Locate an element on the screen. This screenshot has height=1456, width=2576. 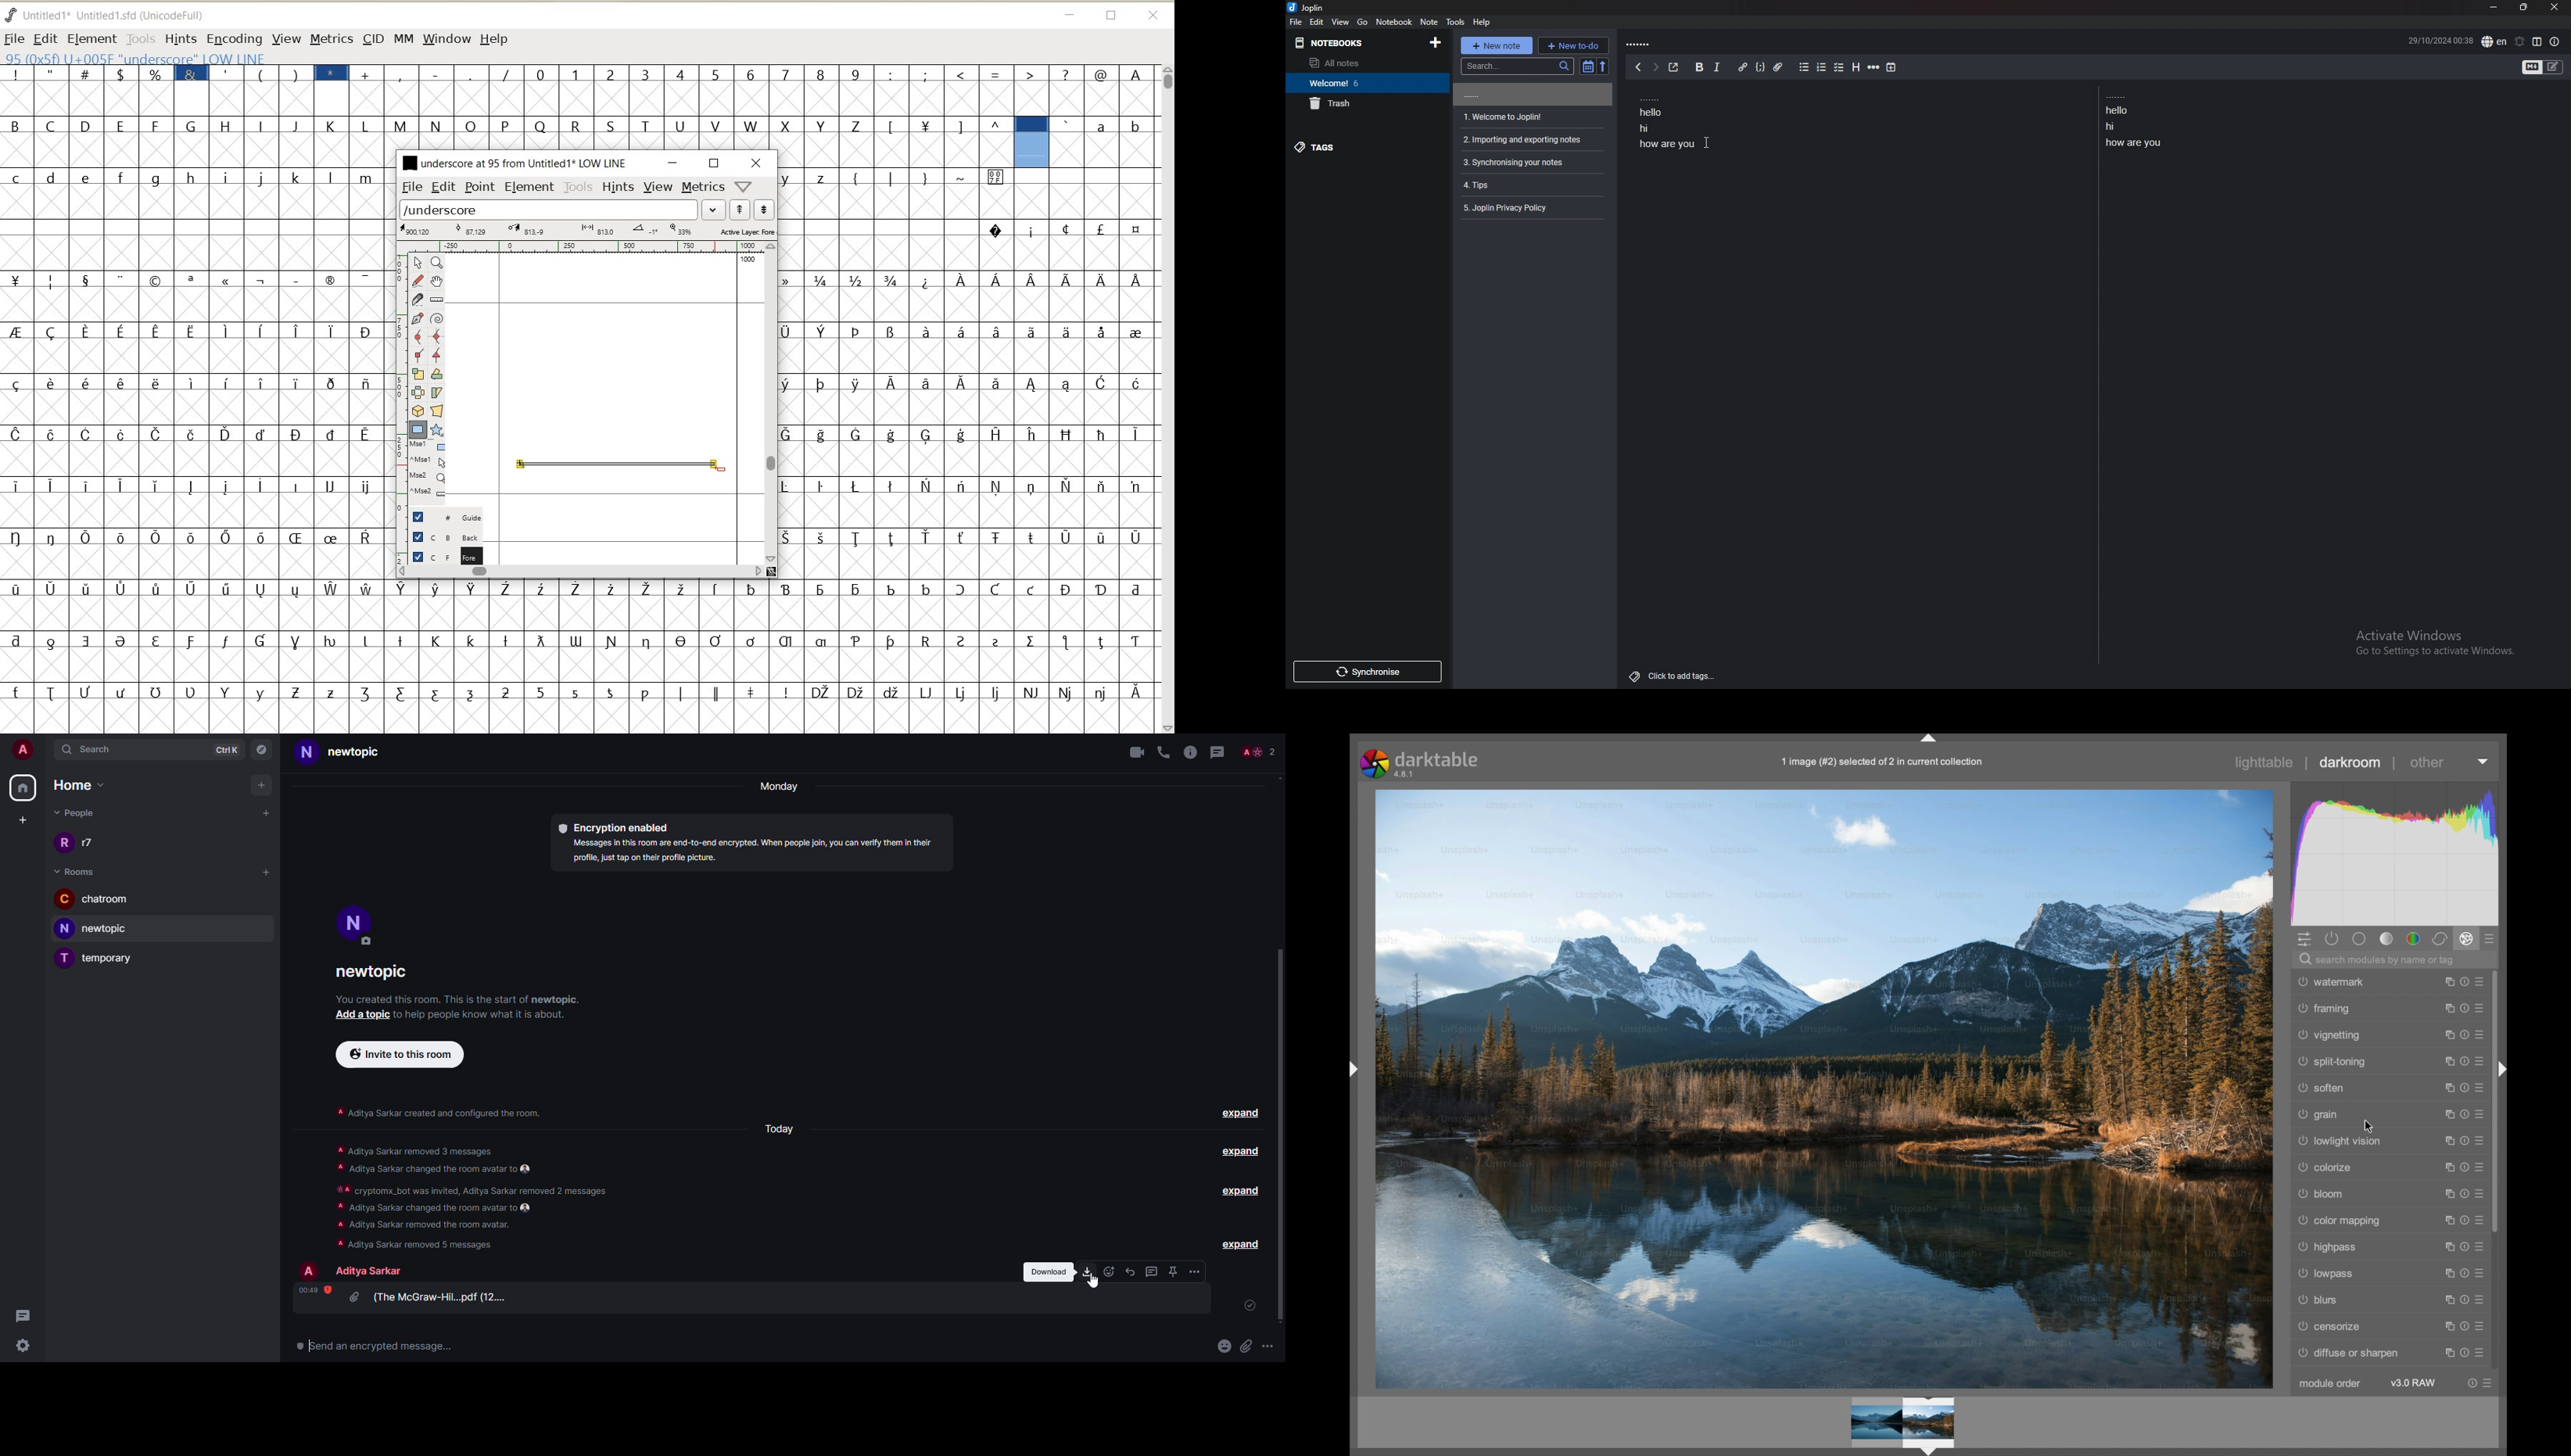
note is located at coordinates (1531, 117).